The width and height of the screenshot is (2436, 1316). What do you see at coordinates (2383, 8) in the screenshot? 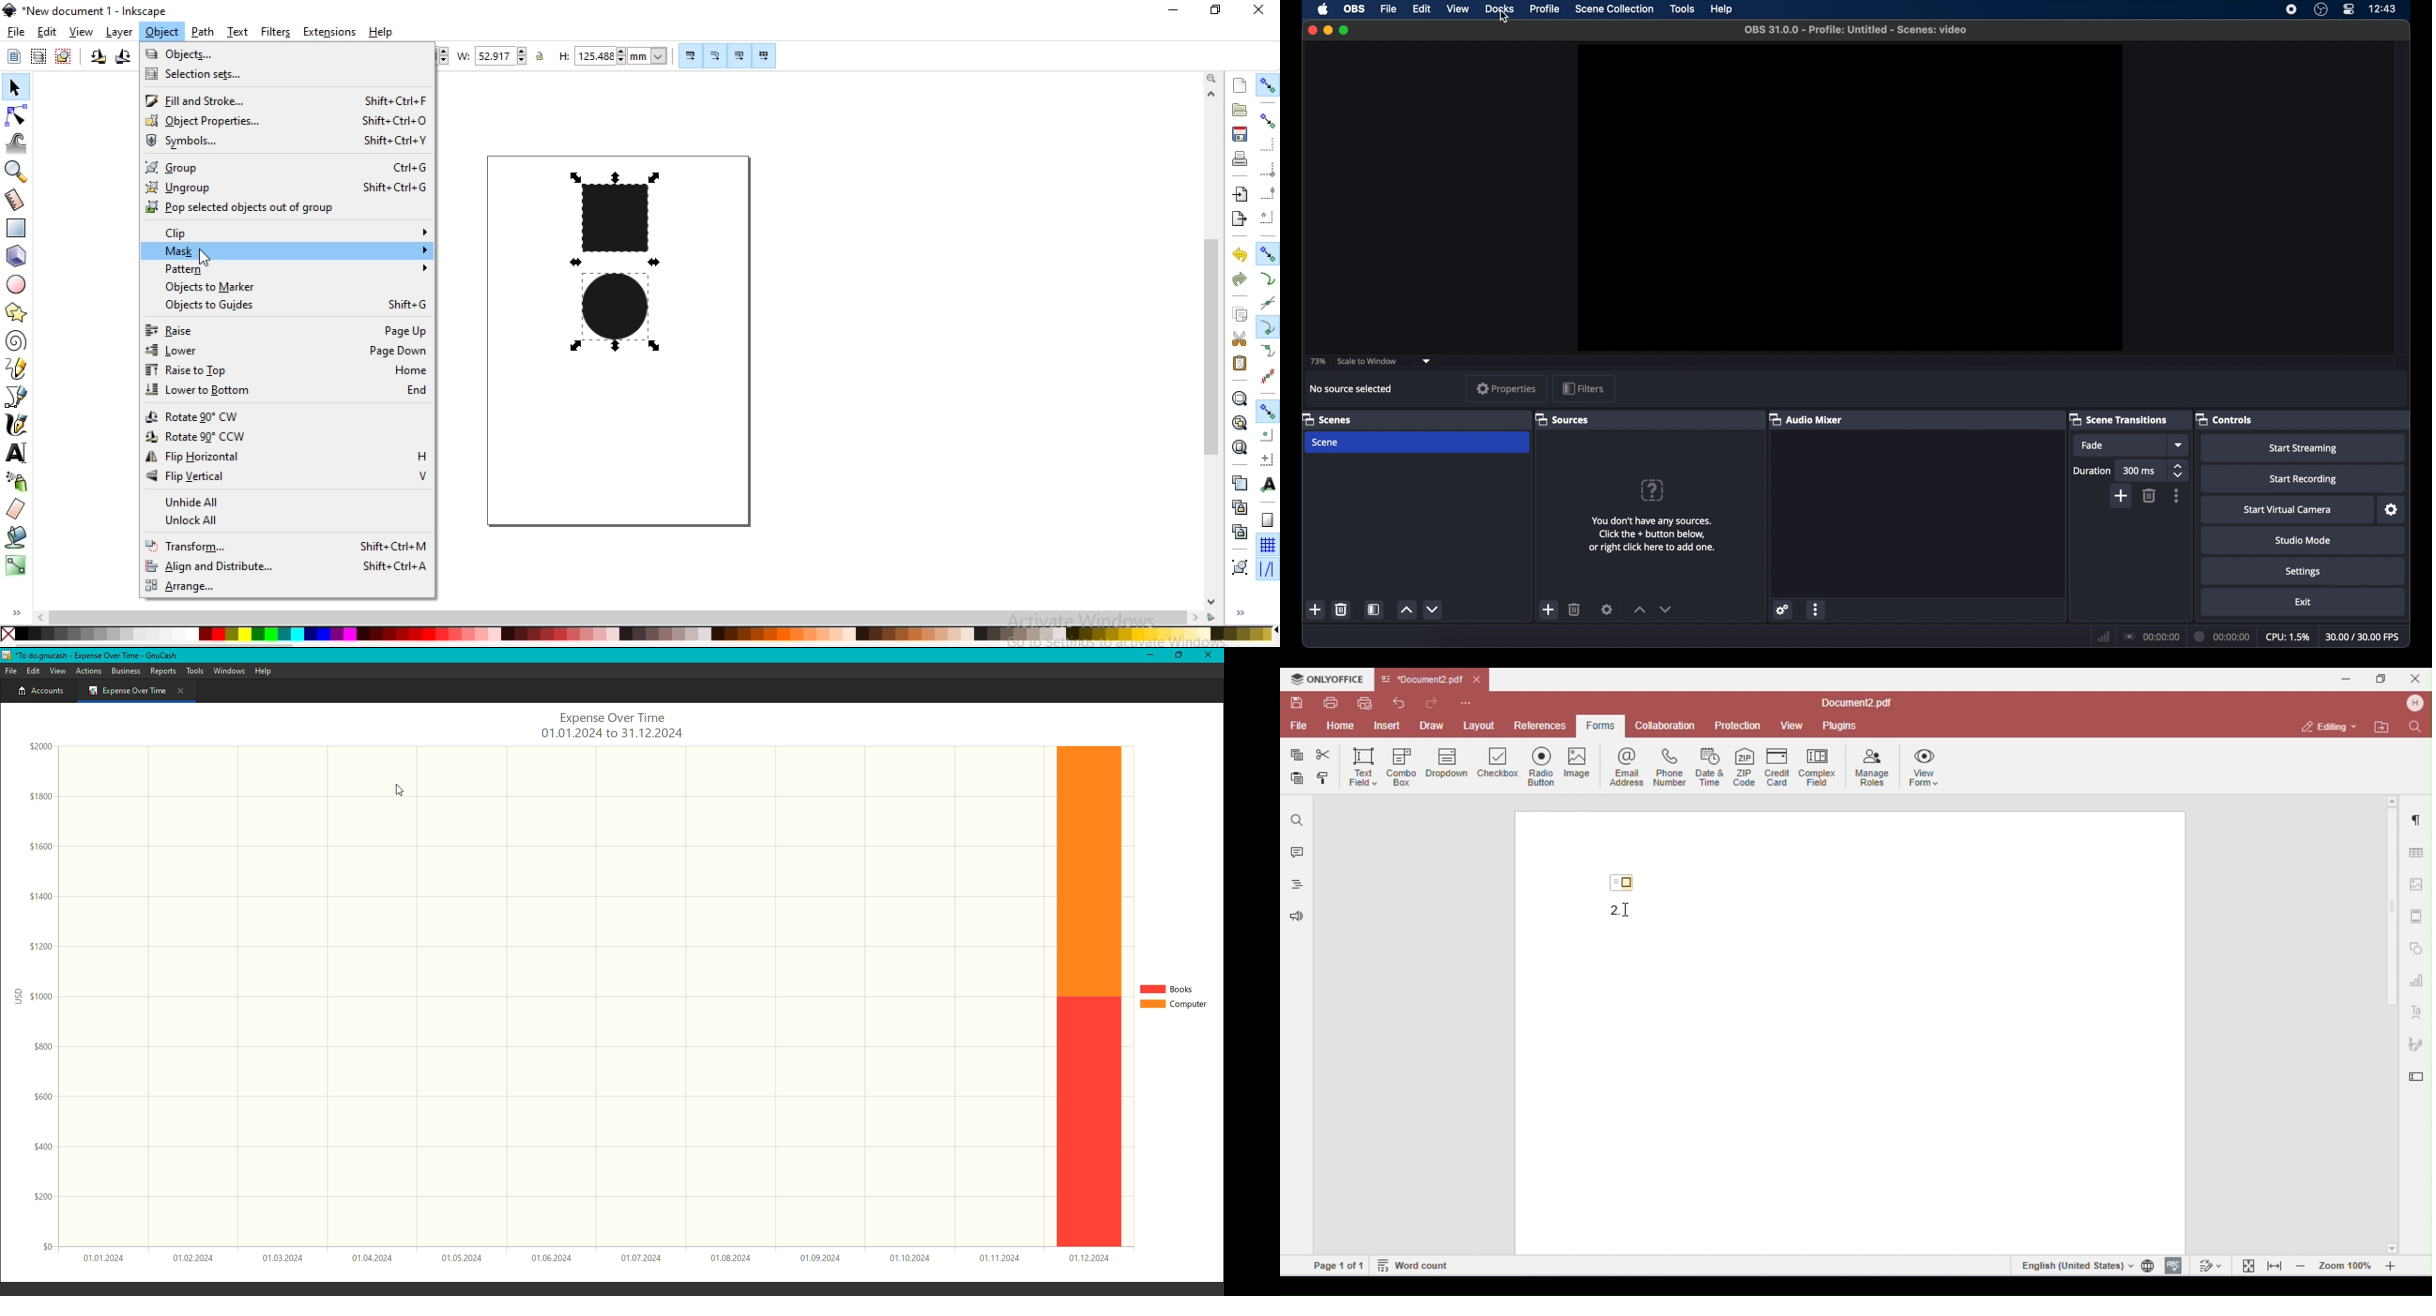
I see `time` at bounding box center [2383, 8].